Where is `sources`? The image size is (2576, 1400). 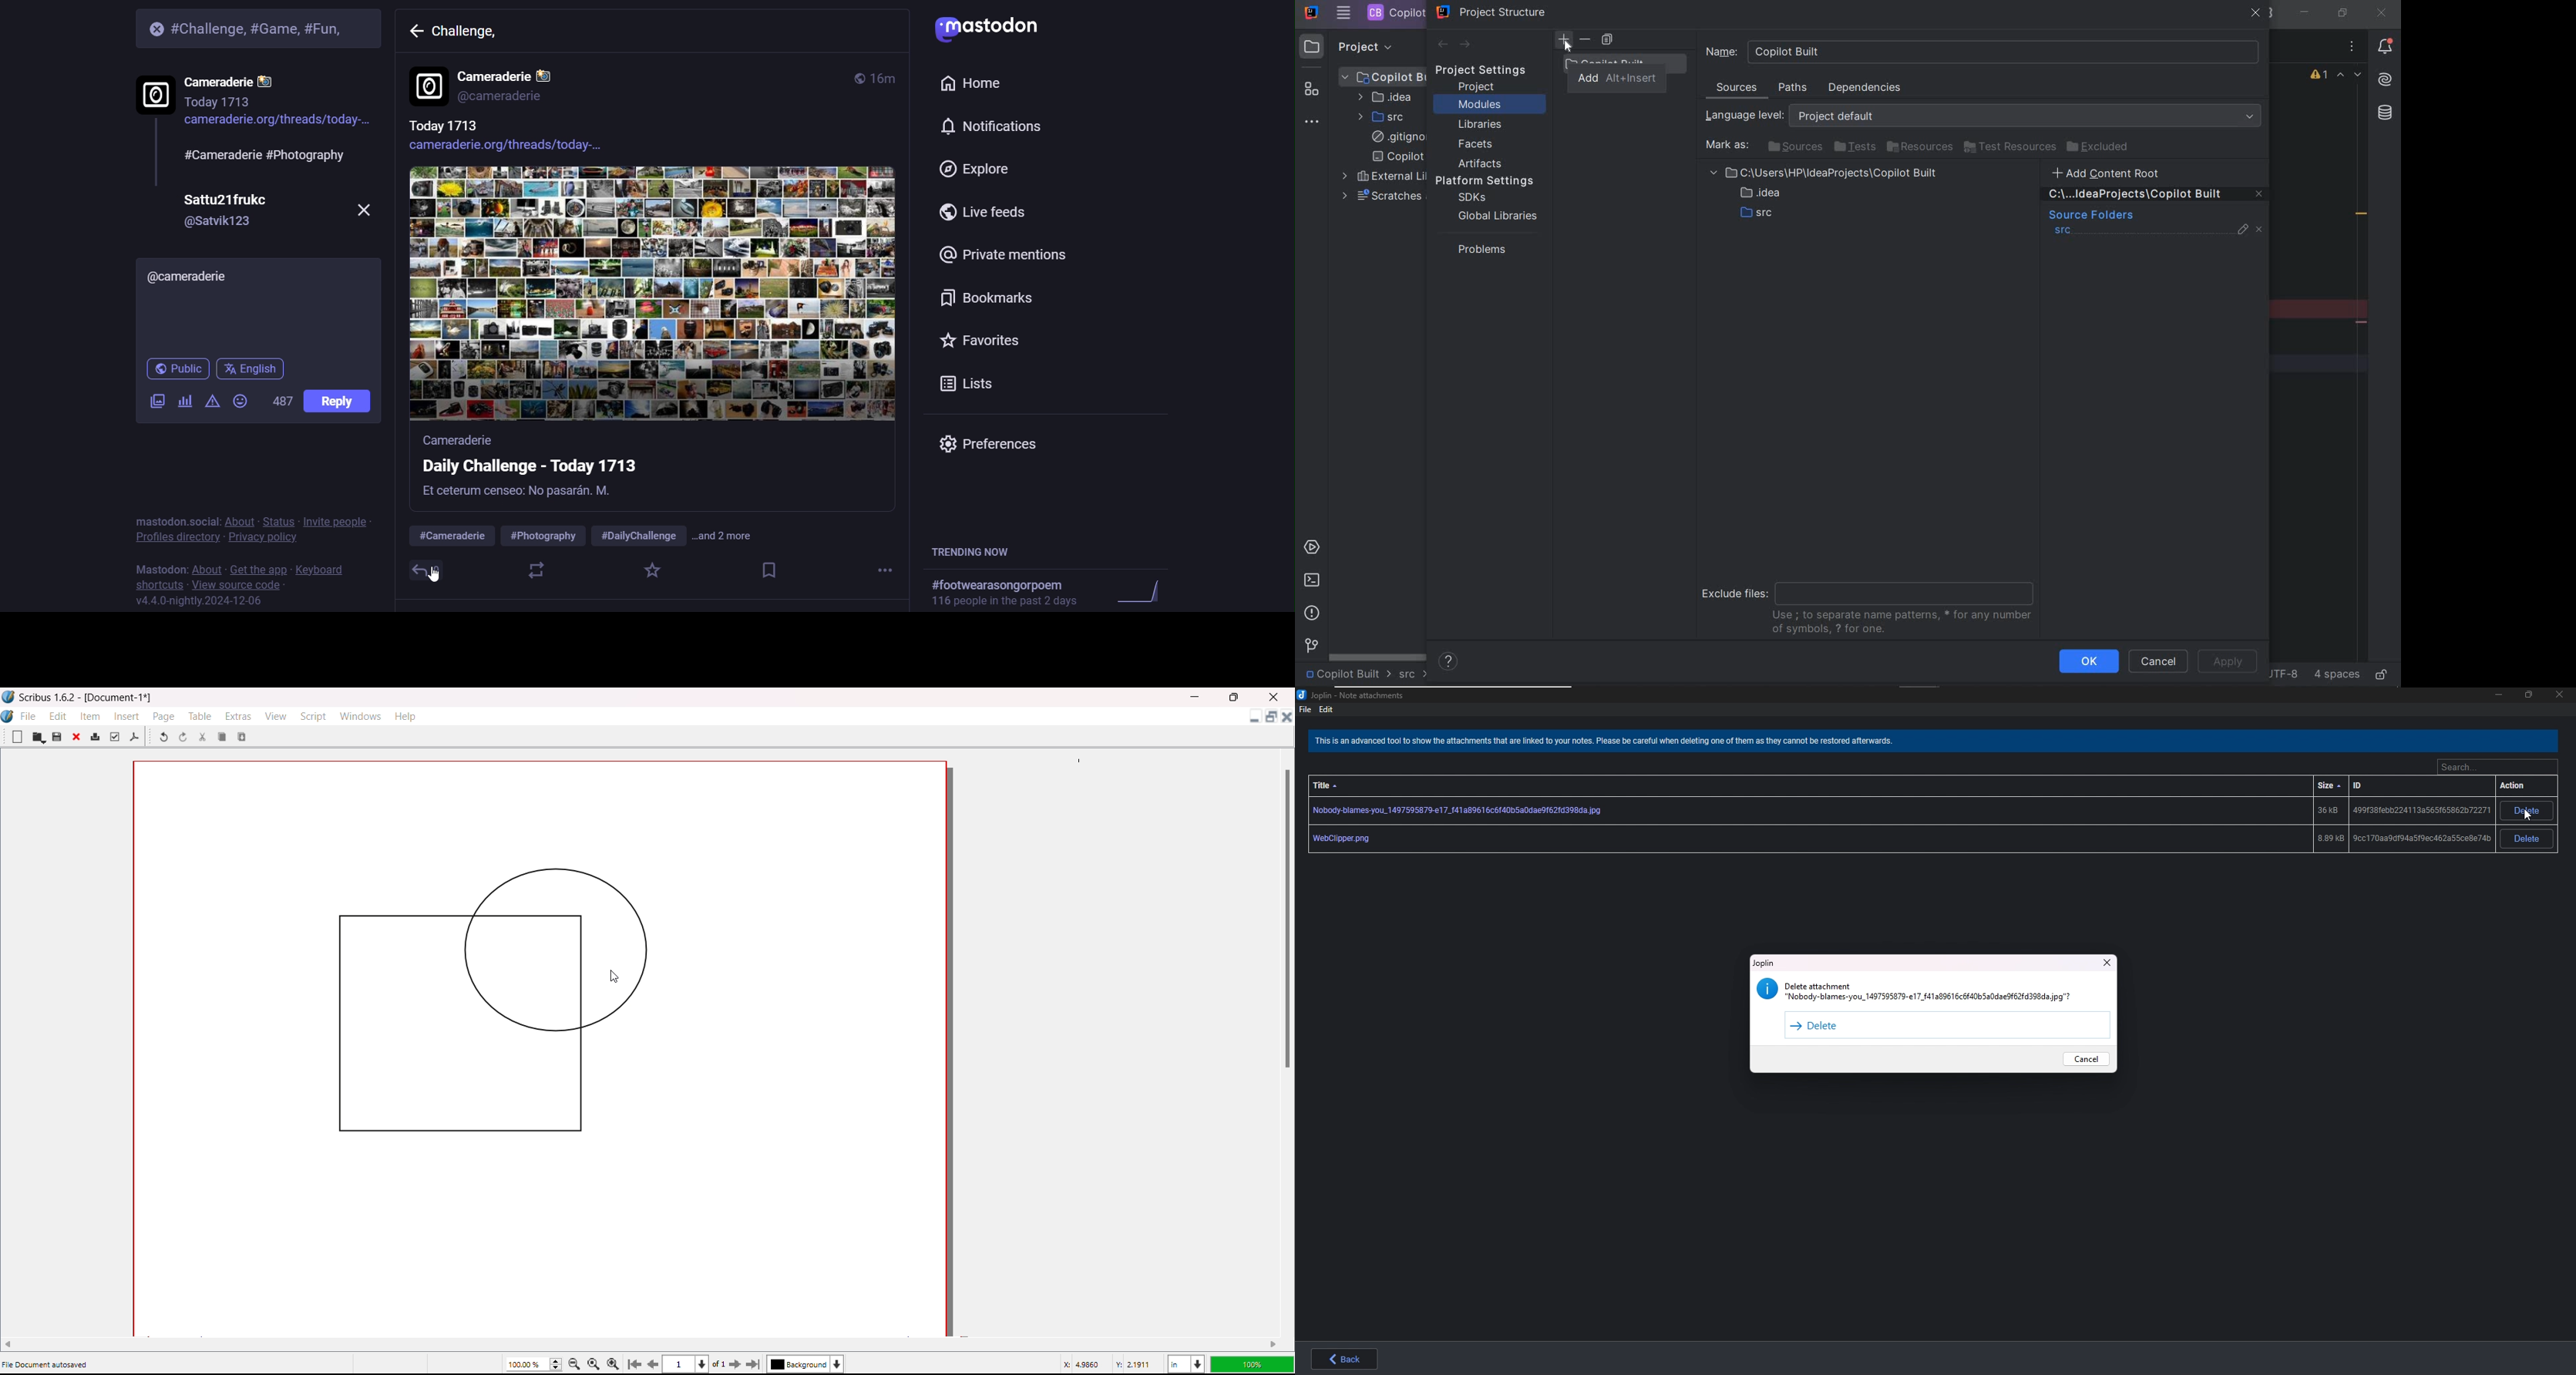
sources is located at coordinates (1793, 146).